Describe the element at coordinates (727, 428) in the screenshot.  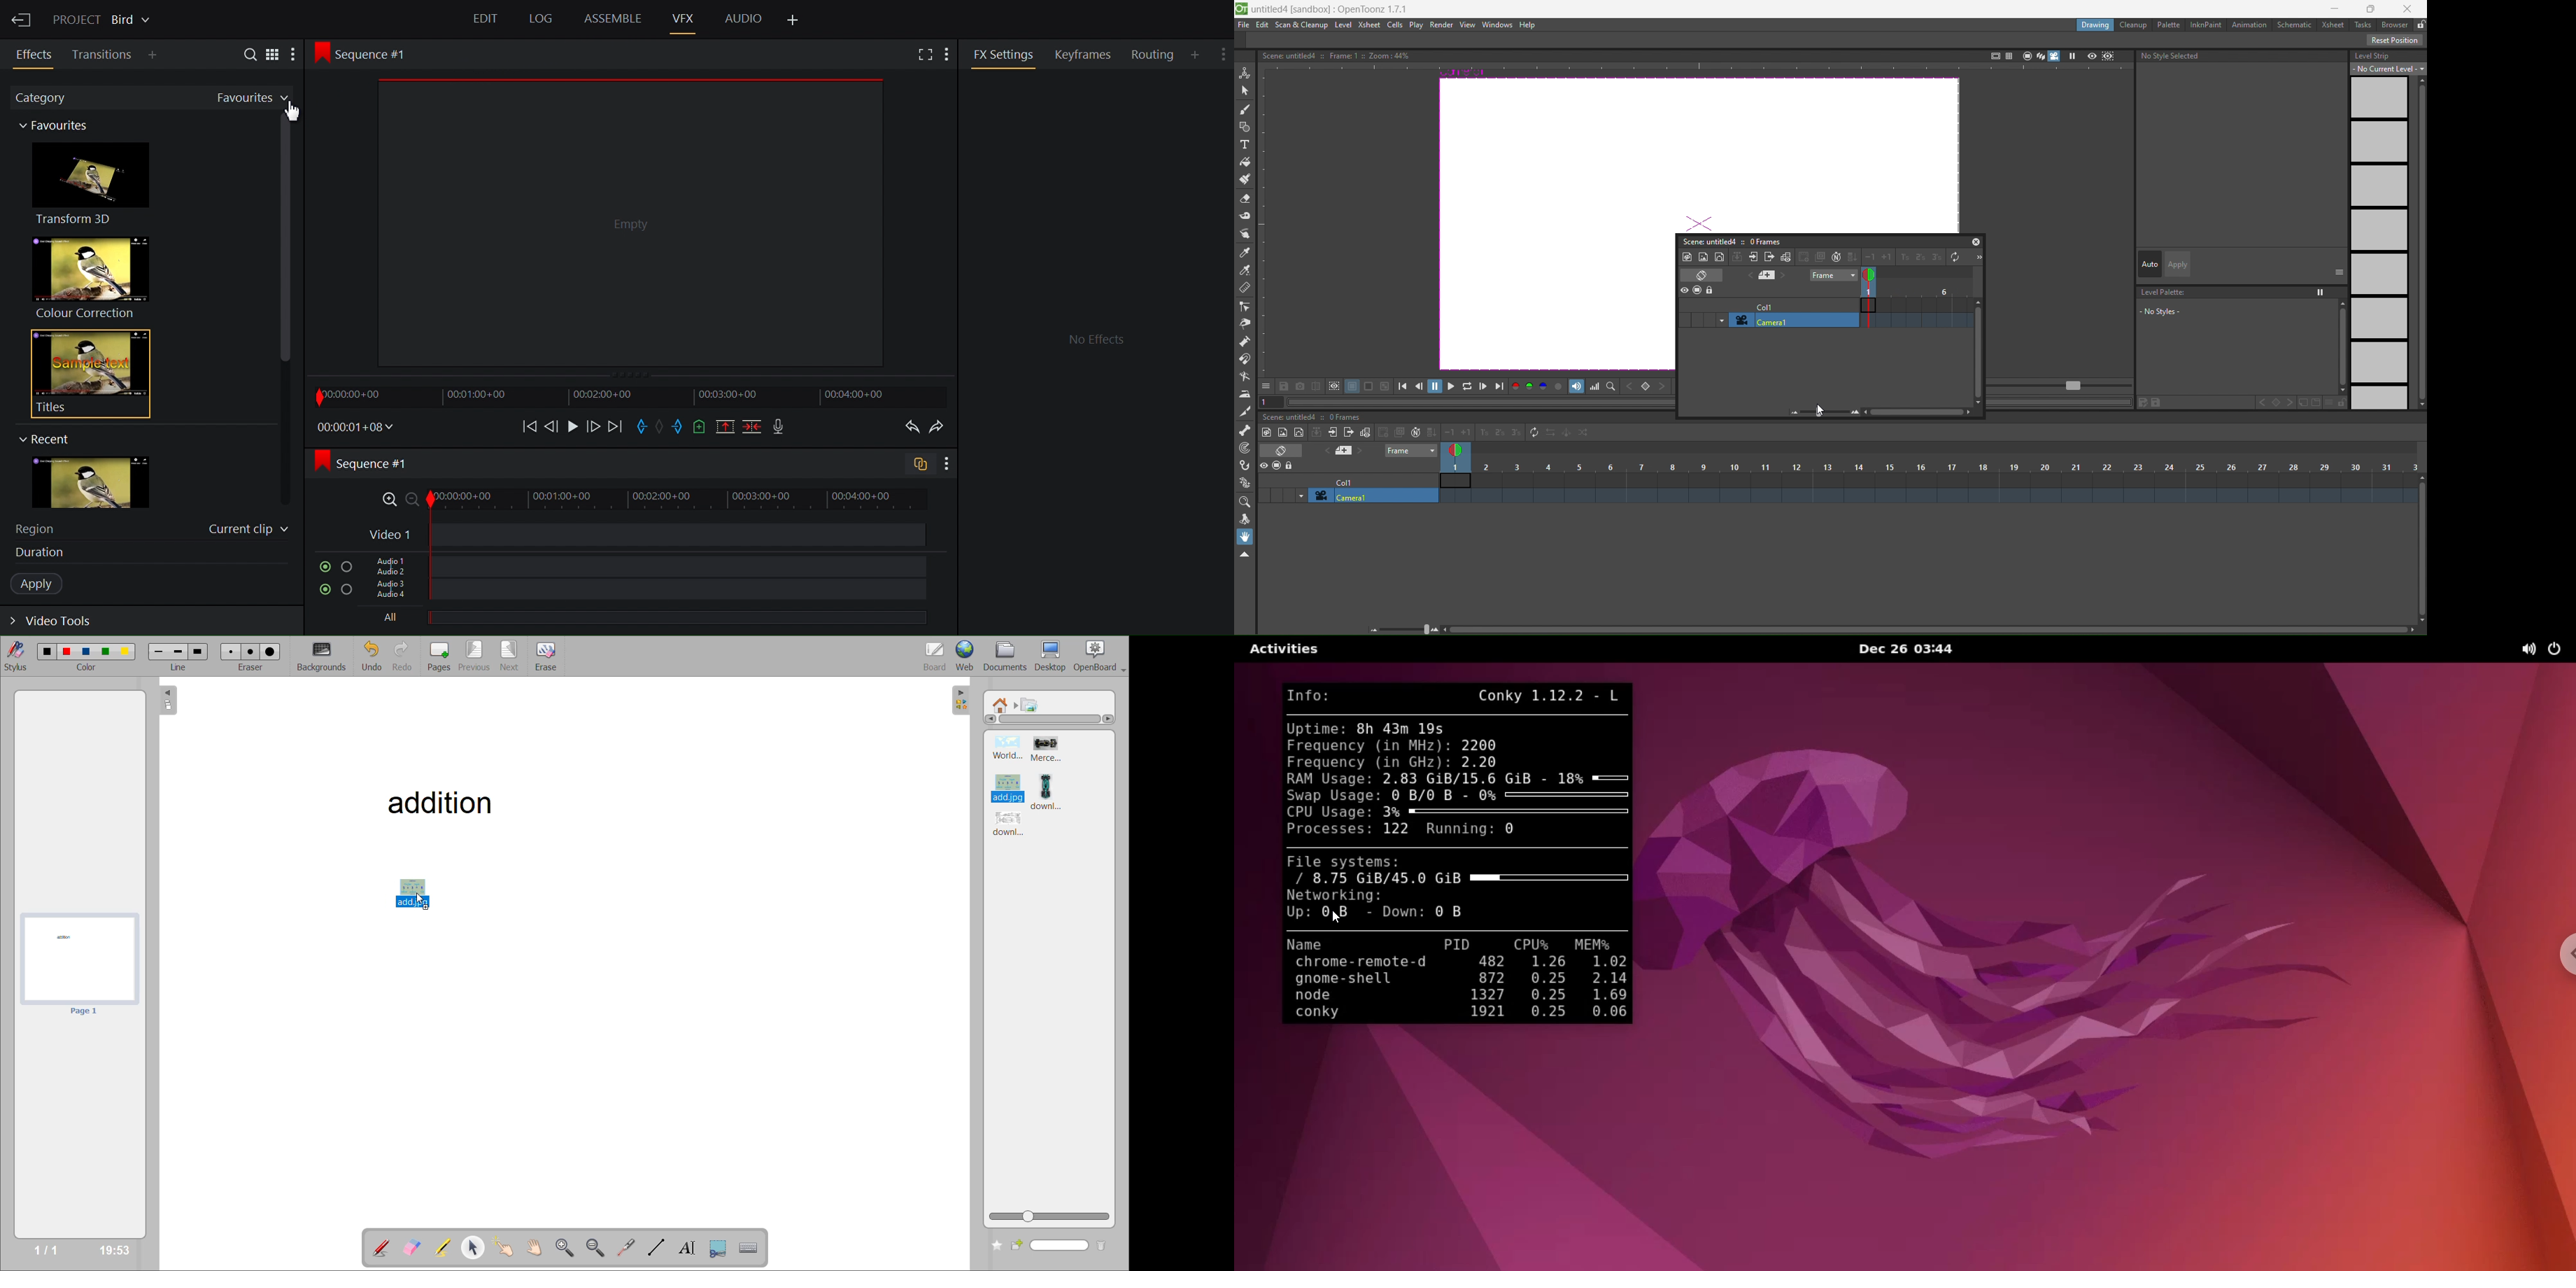
I see `Remove all marked sections` at that location.